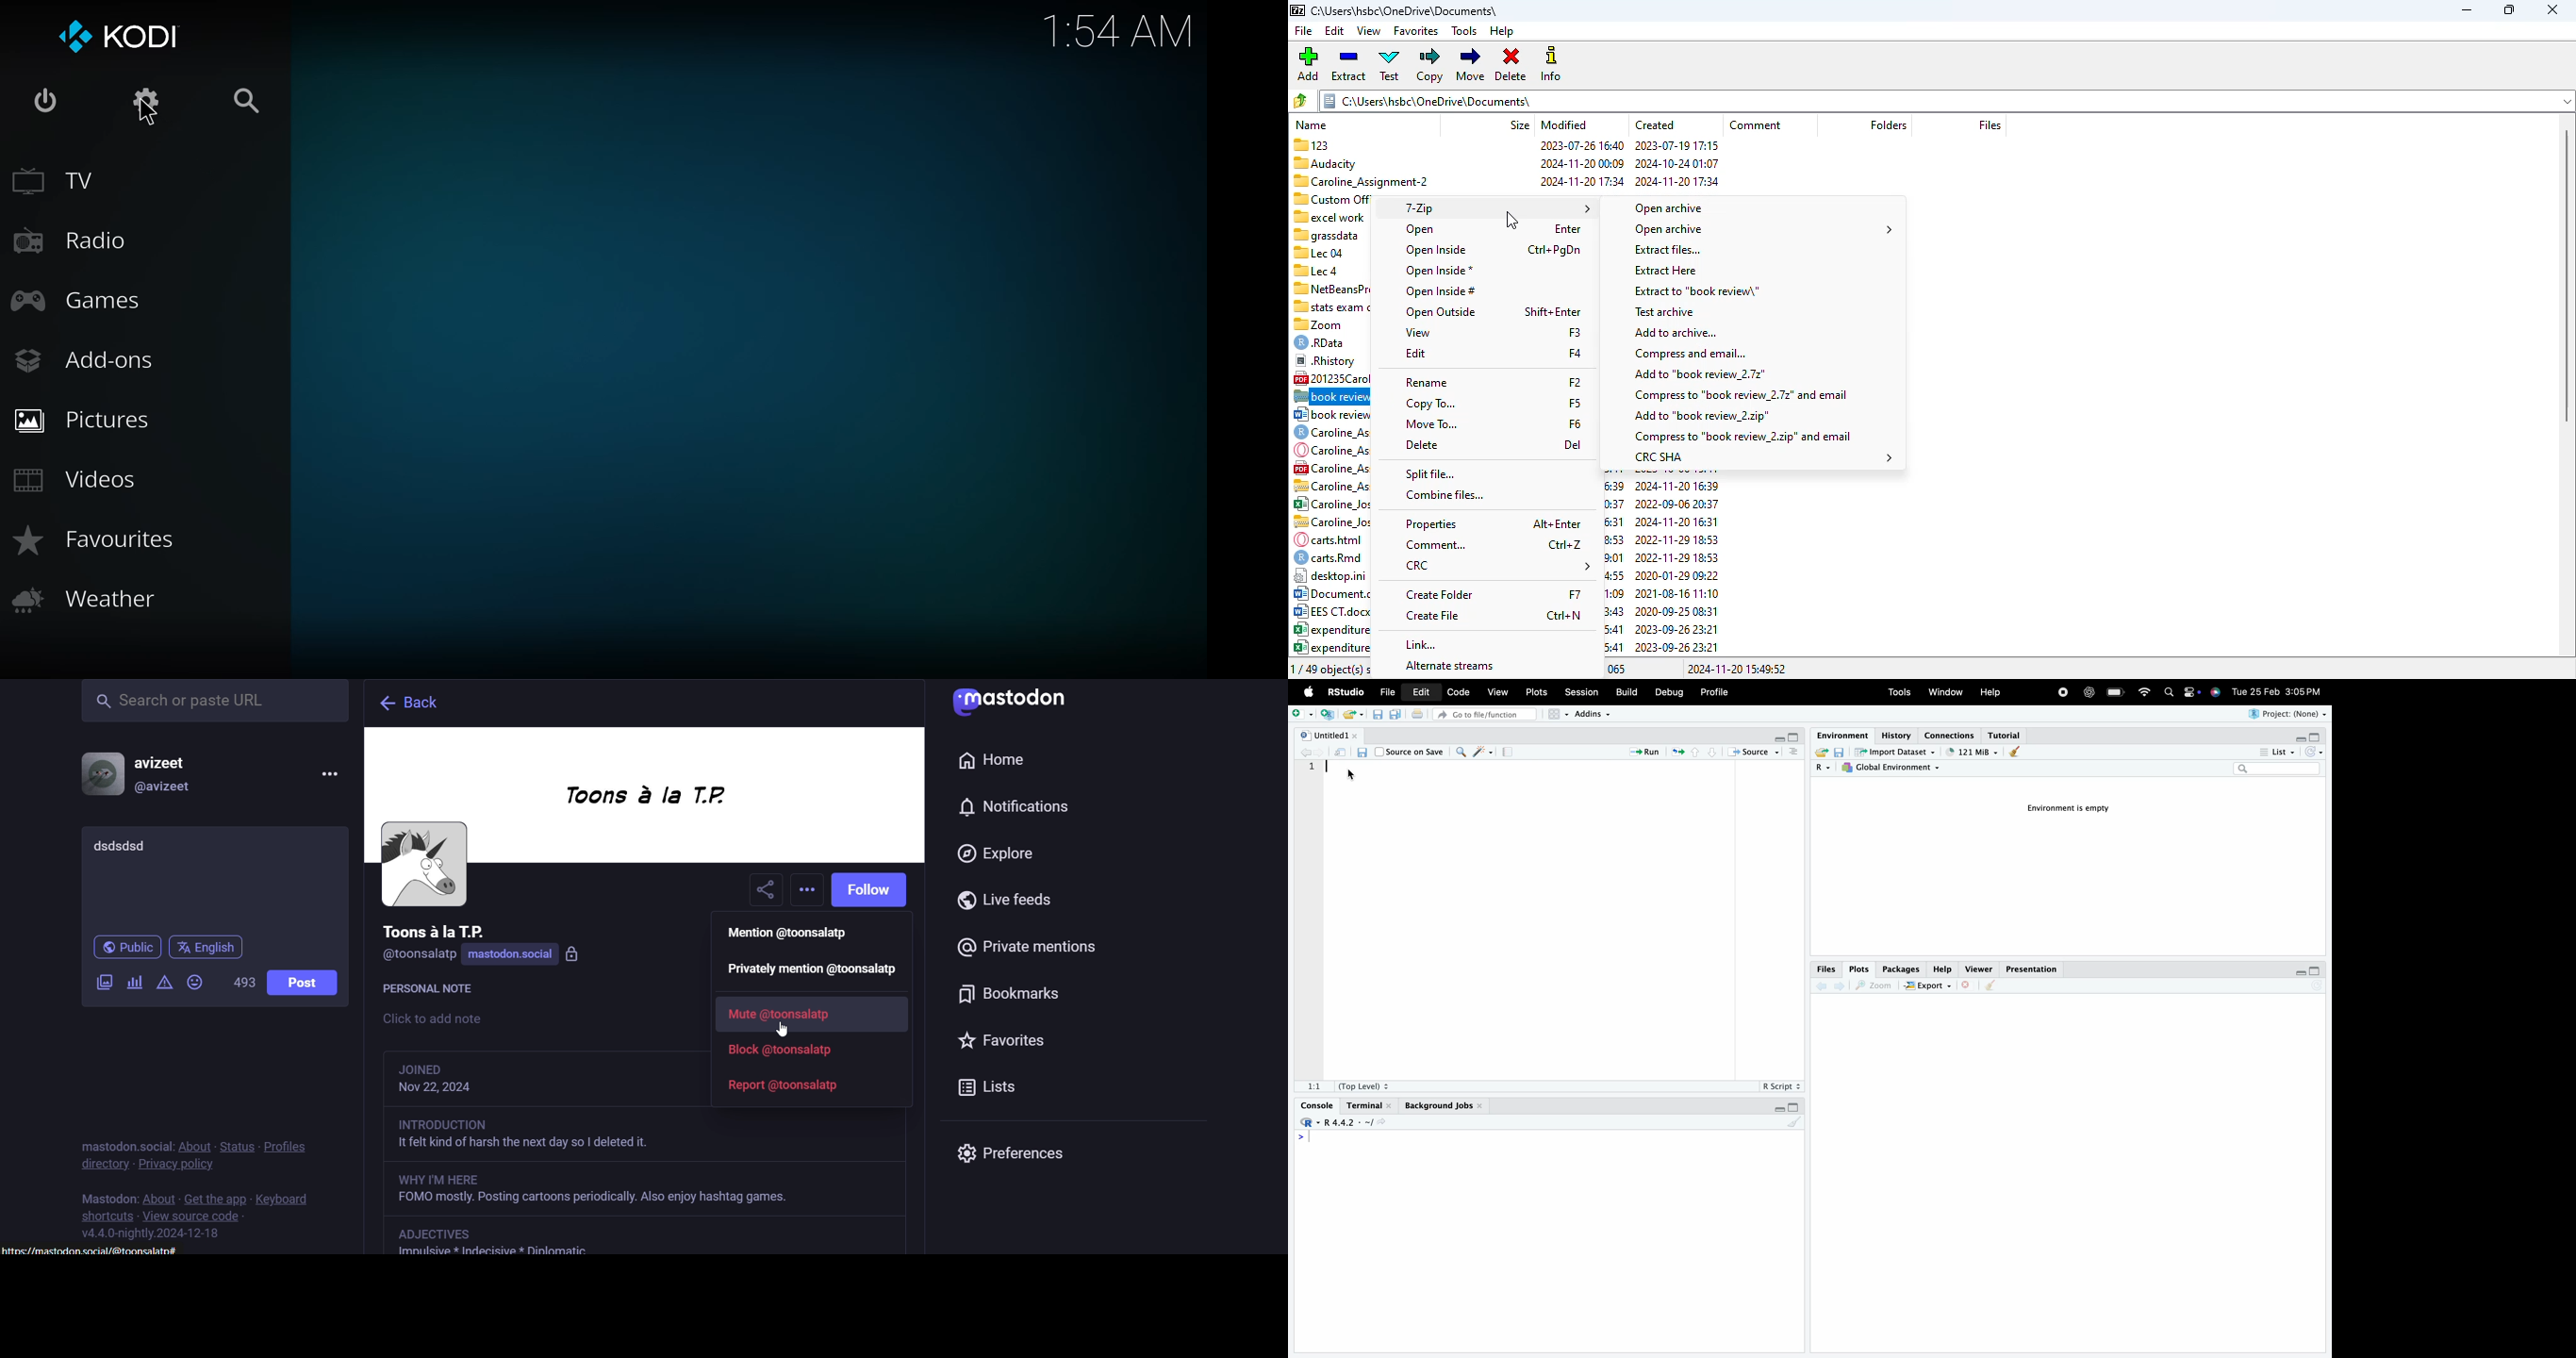 The width and height of the screenshot is (2576, 1372). I want to click on privacy policy, so click(187, 1165).